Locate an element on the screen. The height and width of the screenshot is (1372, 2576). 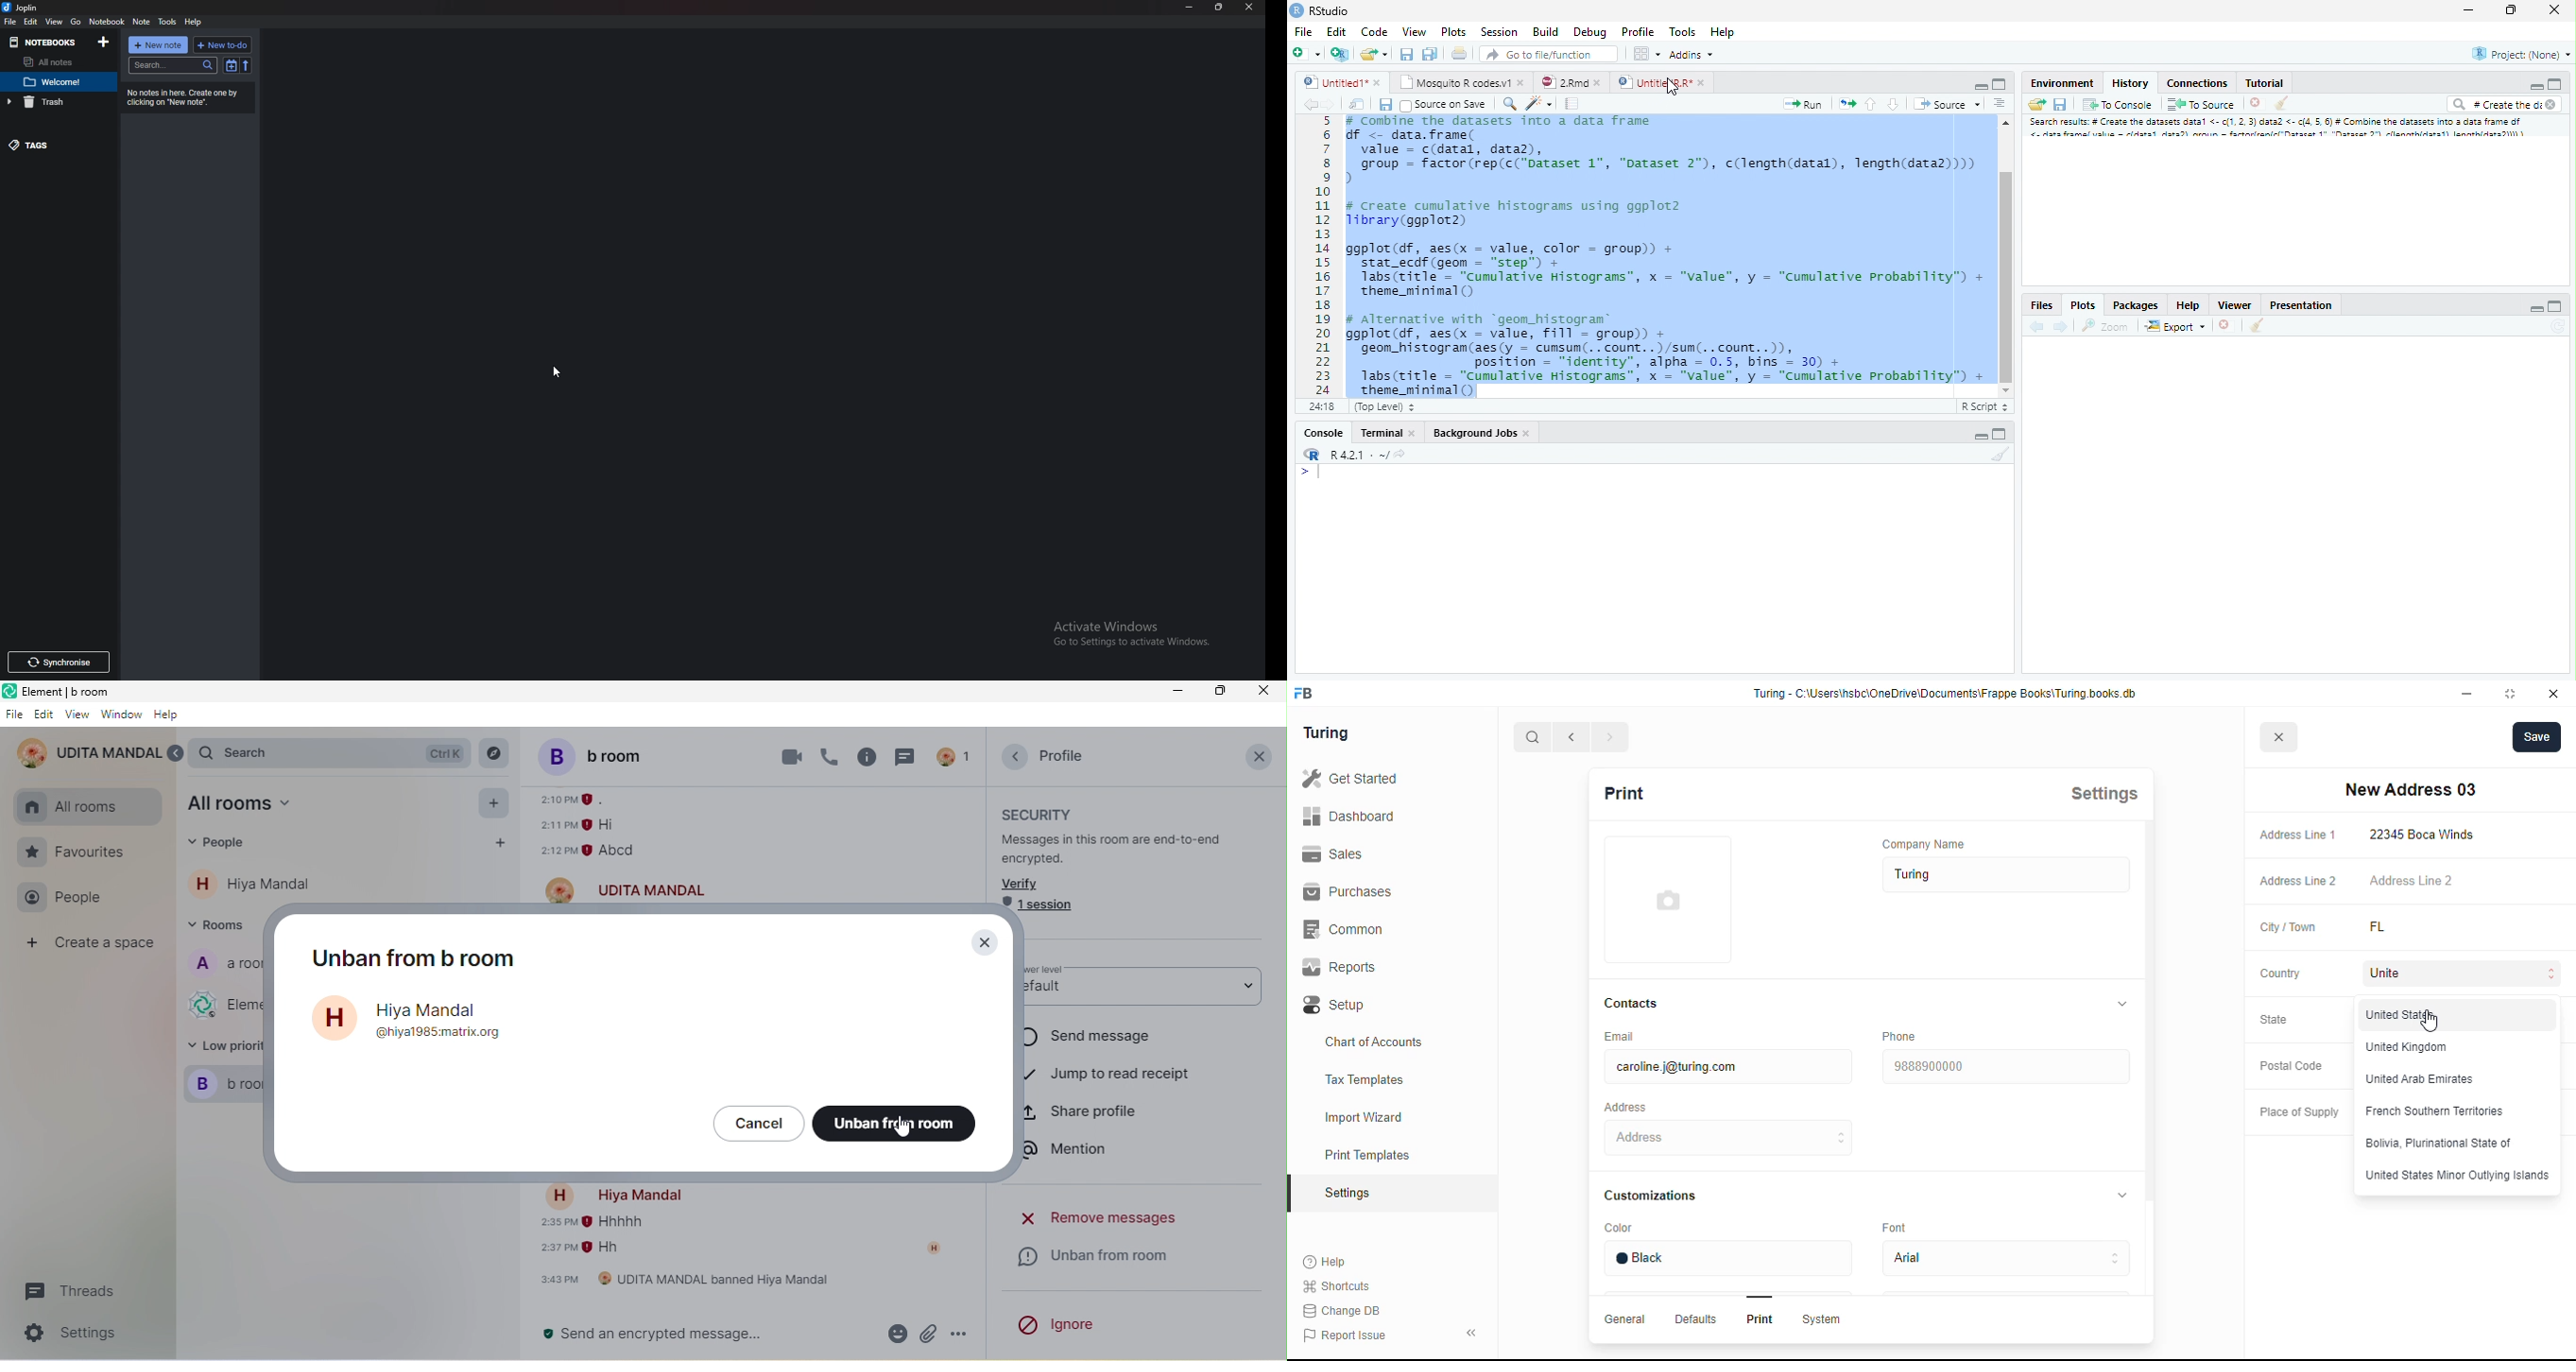
joplin is located at coordinates (21, 7).